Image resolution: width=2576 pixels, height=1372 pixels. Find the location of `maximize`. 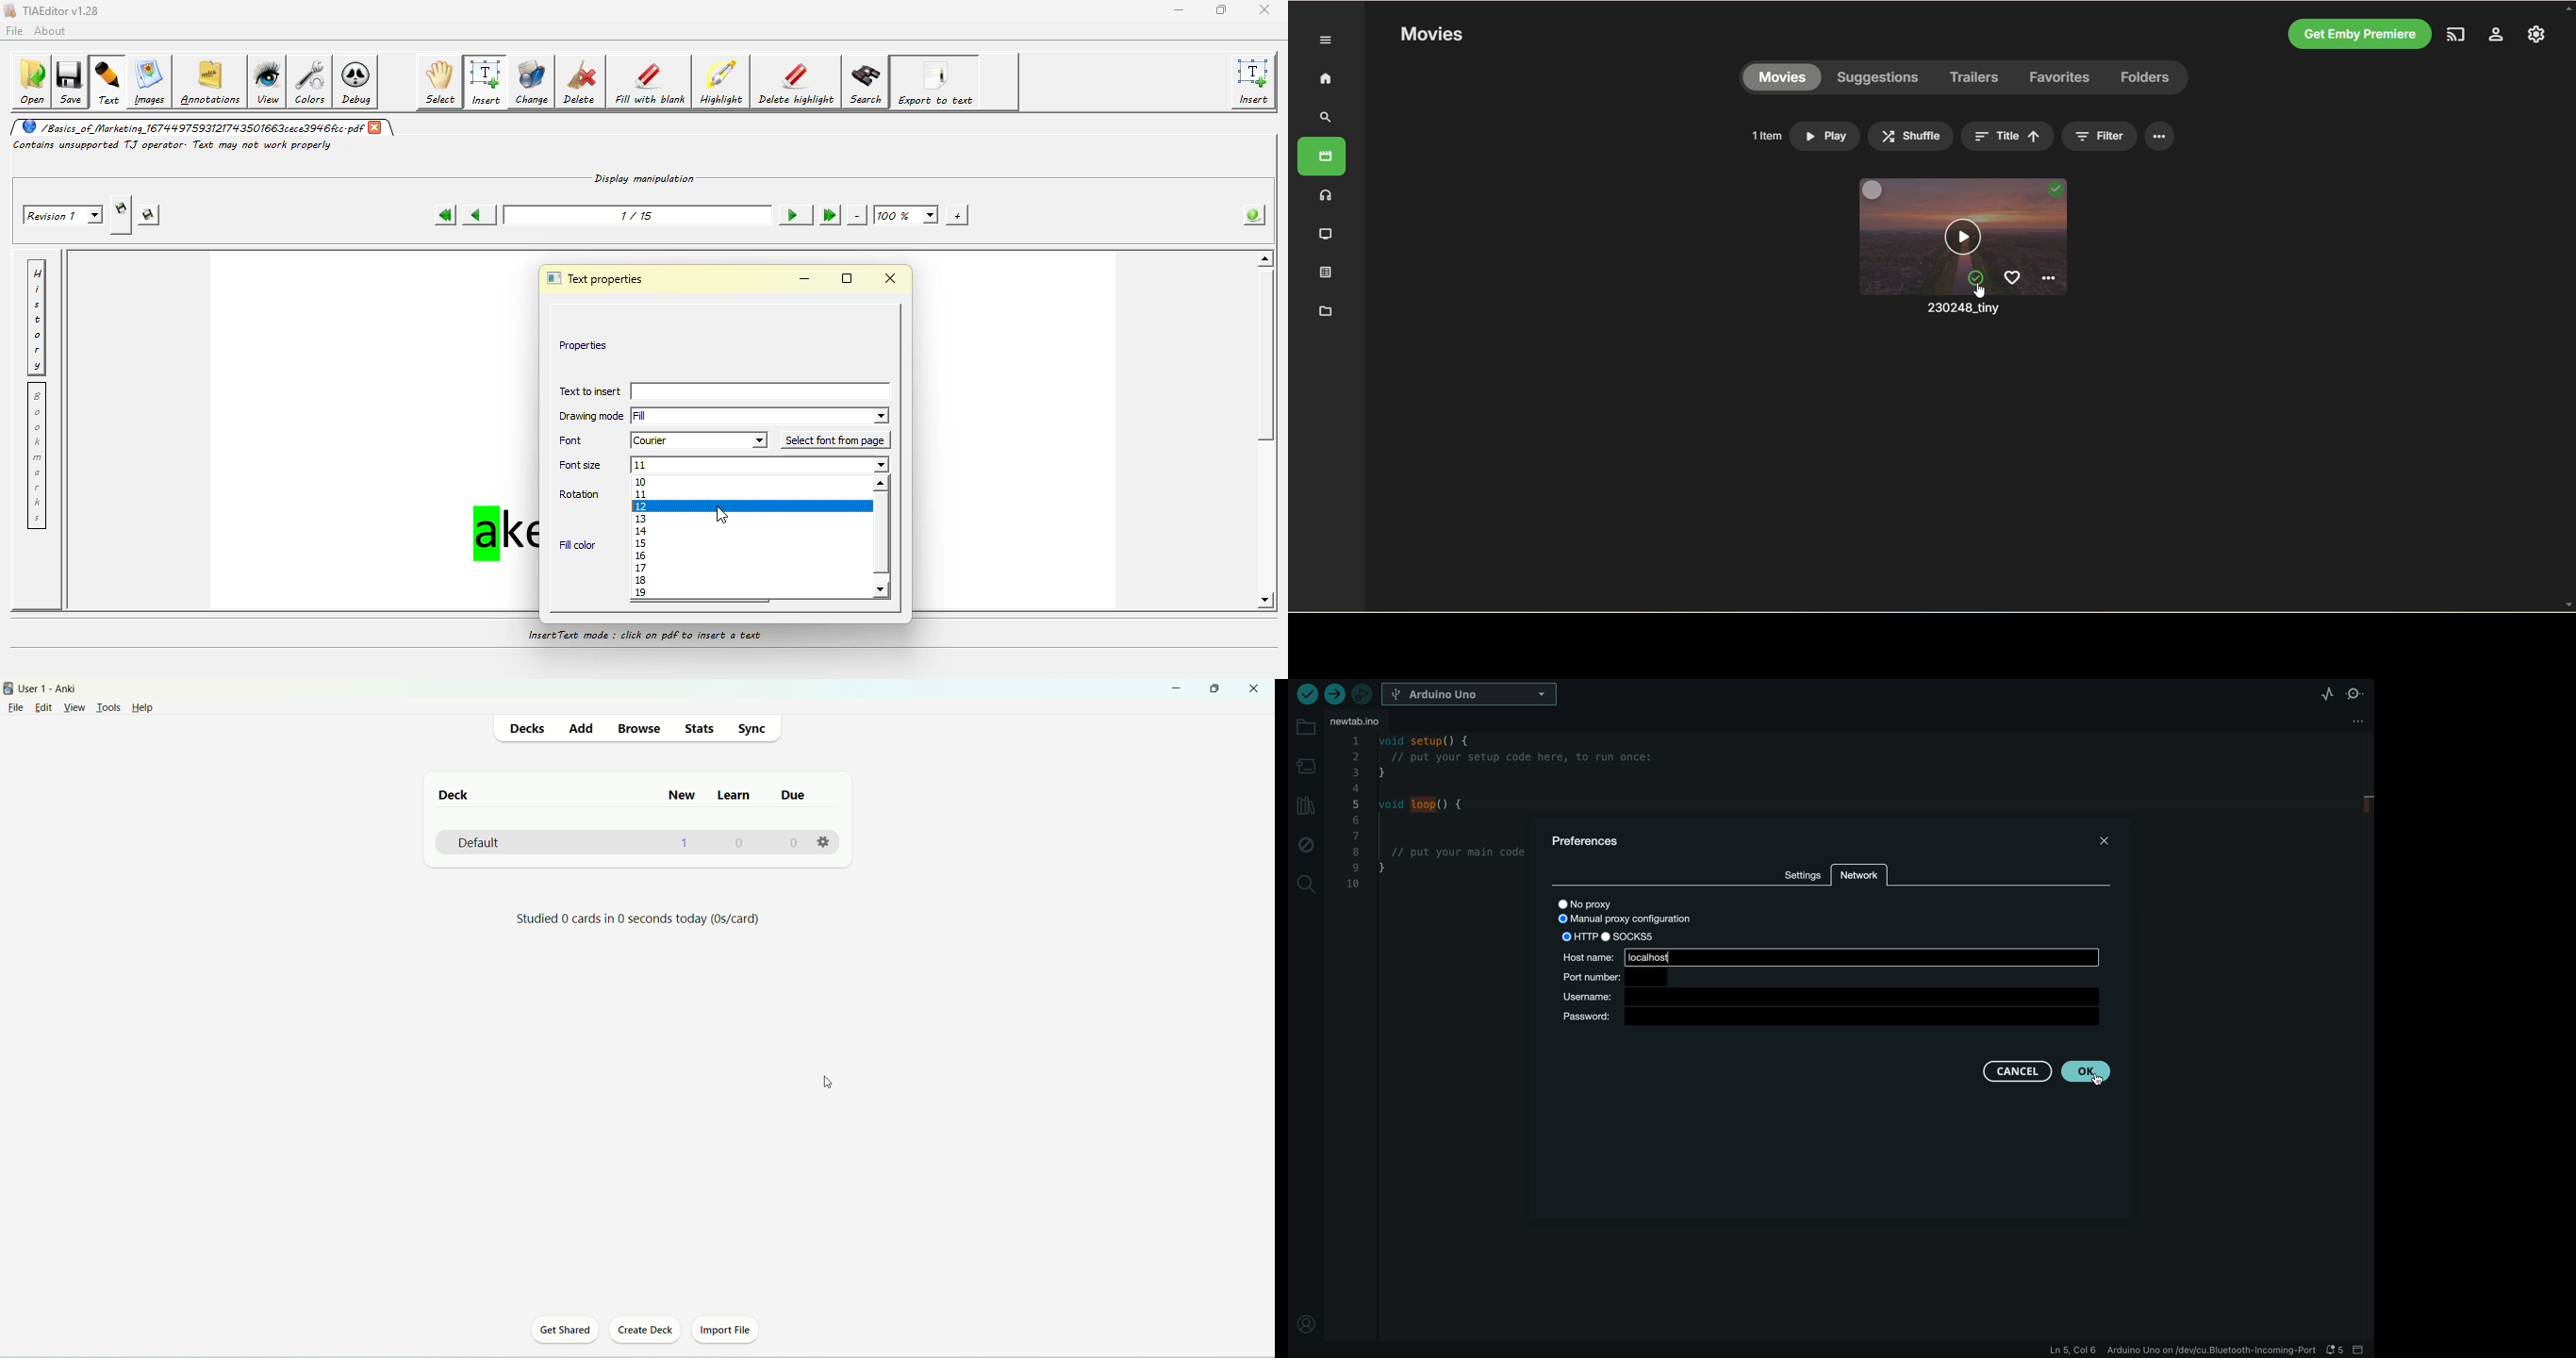

maximize is located at coordinates (1215, 689).